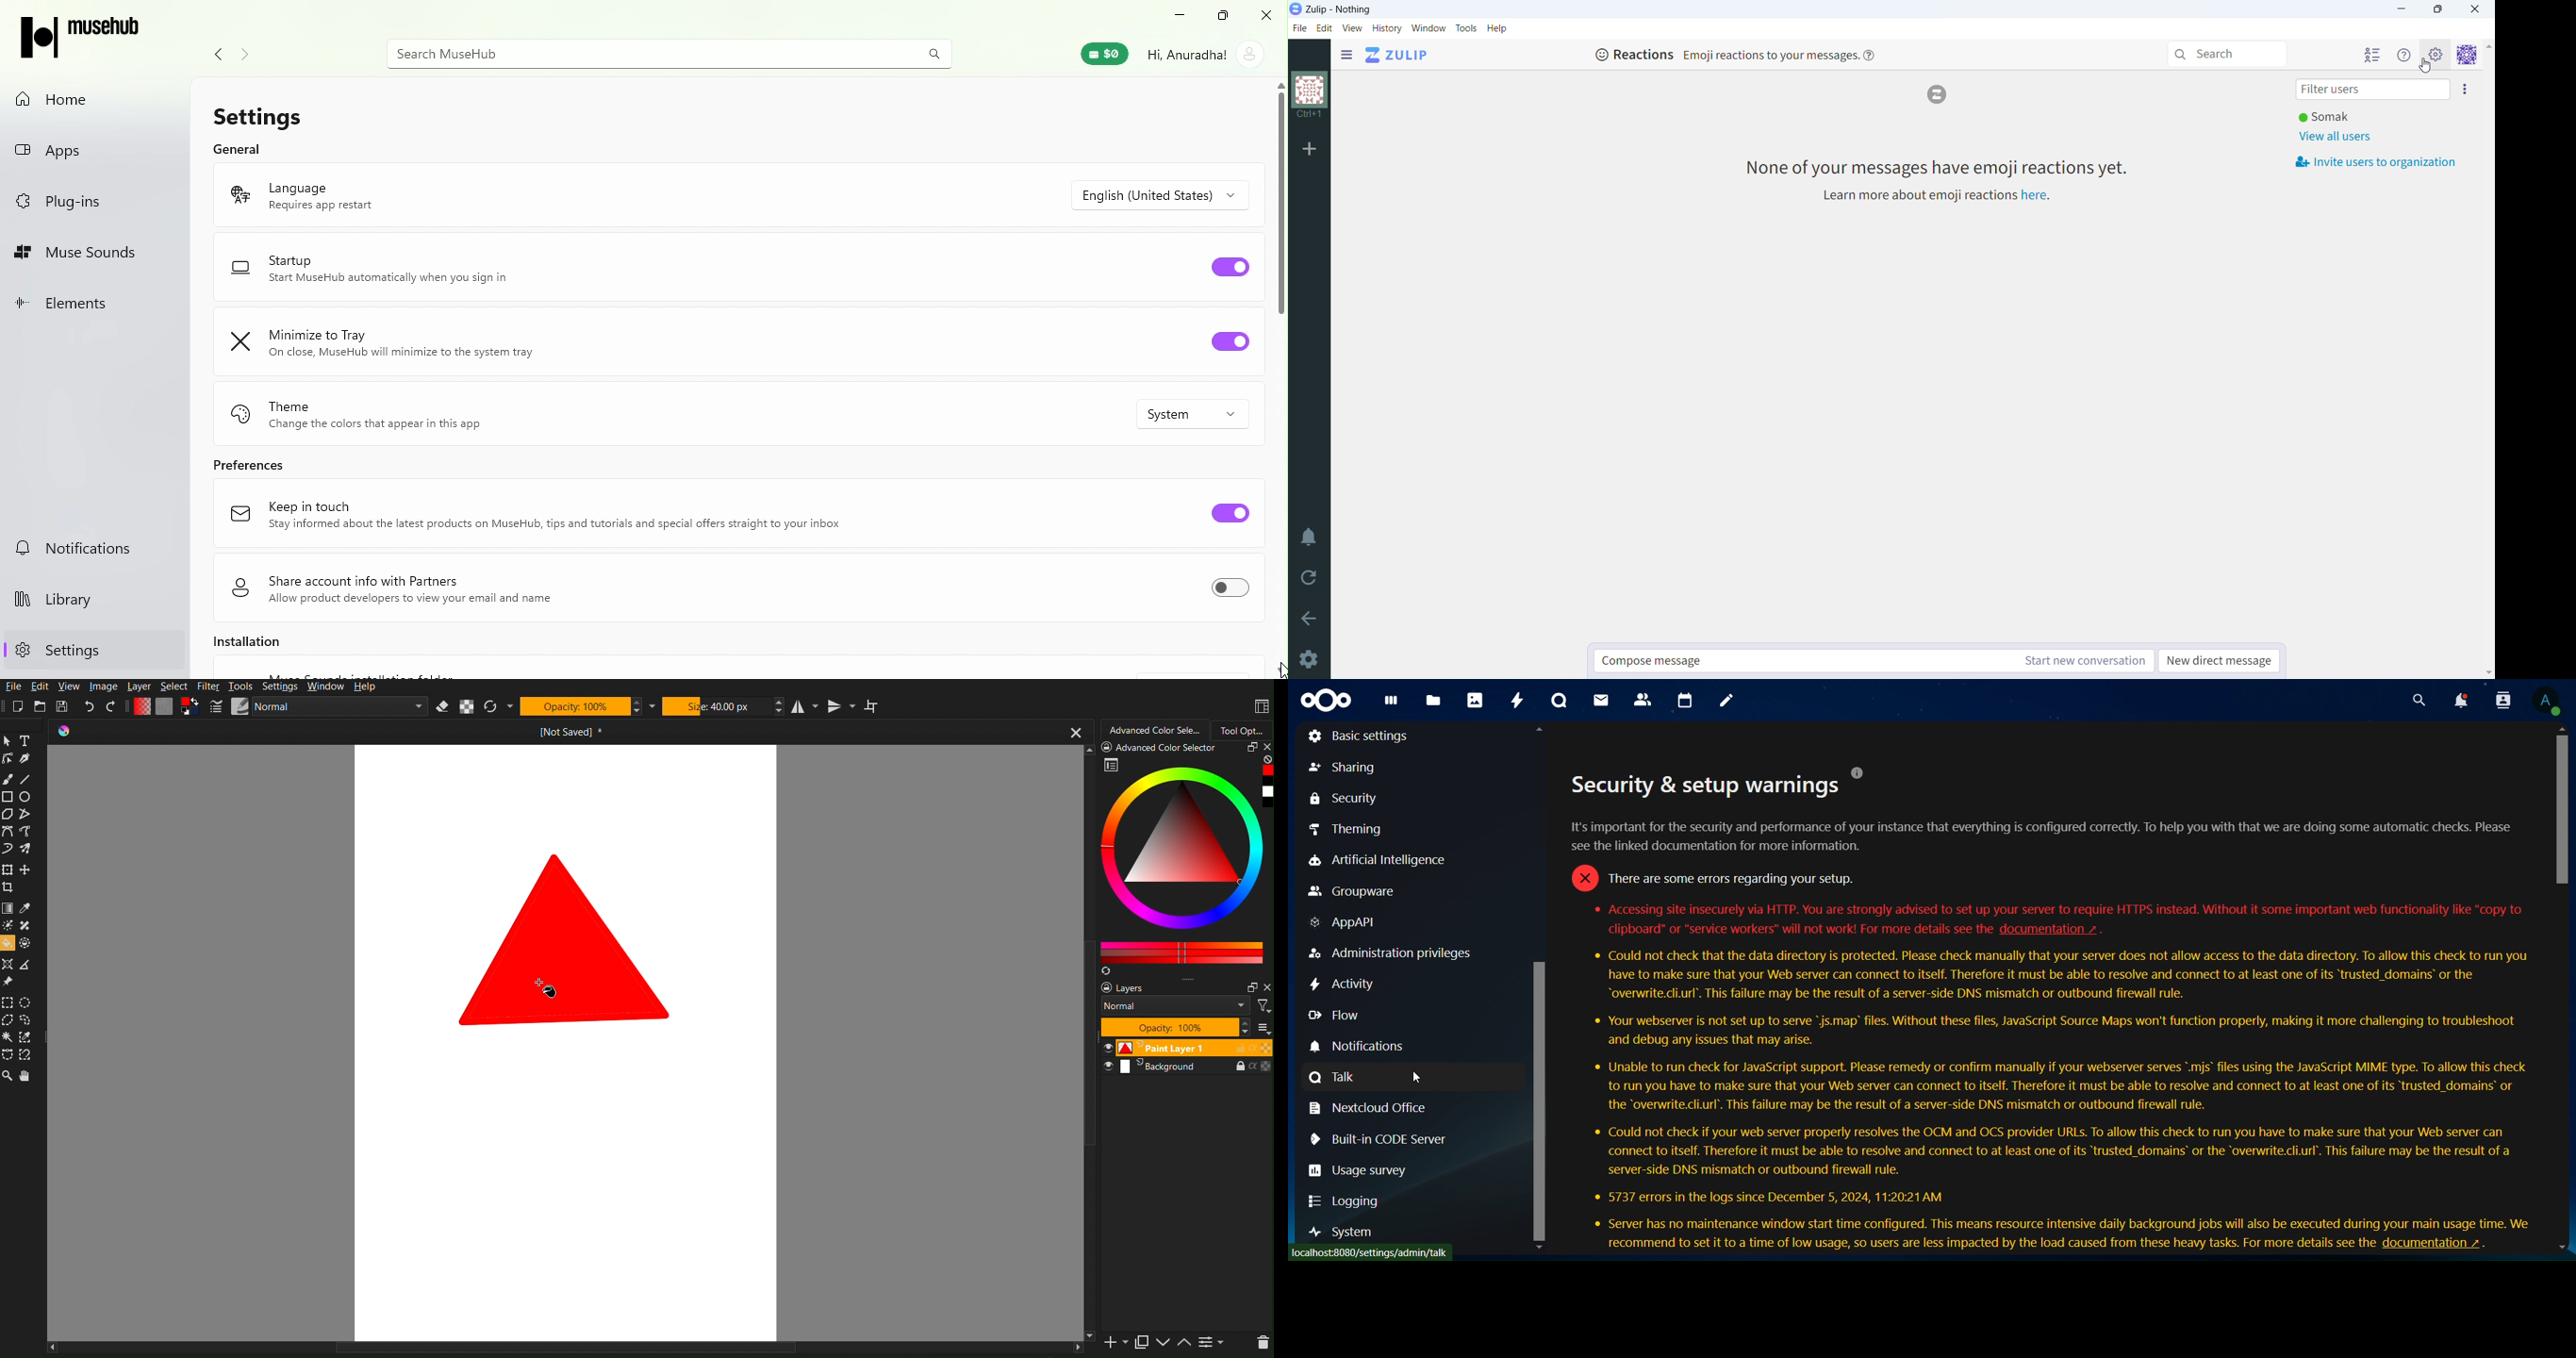 This screenshot has height=1372, width=2576. Describe the element at coordinates (566, 515) in the screenshot. I see `Keep in touch Stay informed about the latest products on MuseHub, tips and tutorials and special offers straight to your inbox` at that location.